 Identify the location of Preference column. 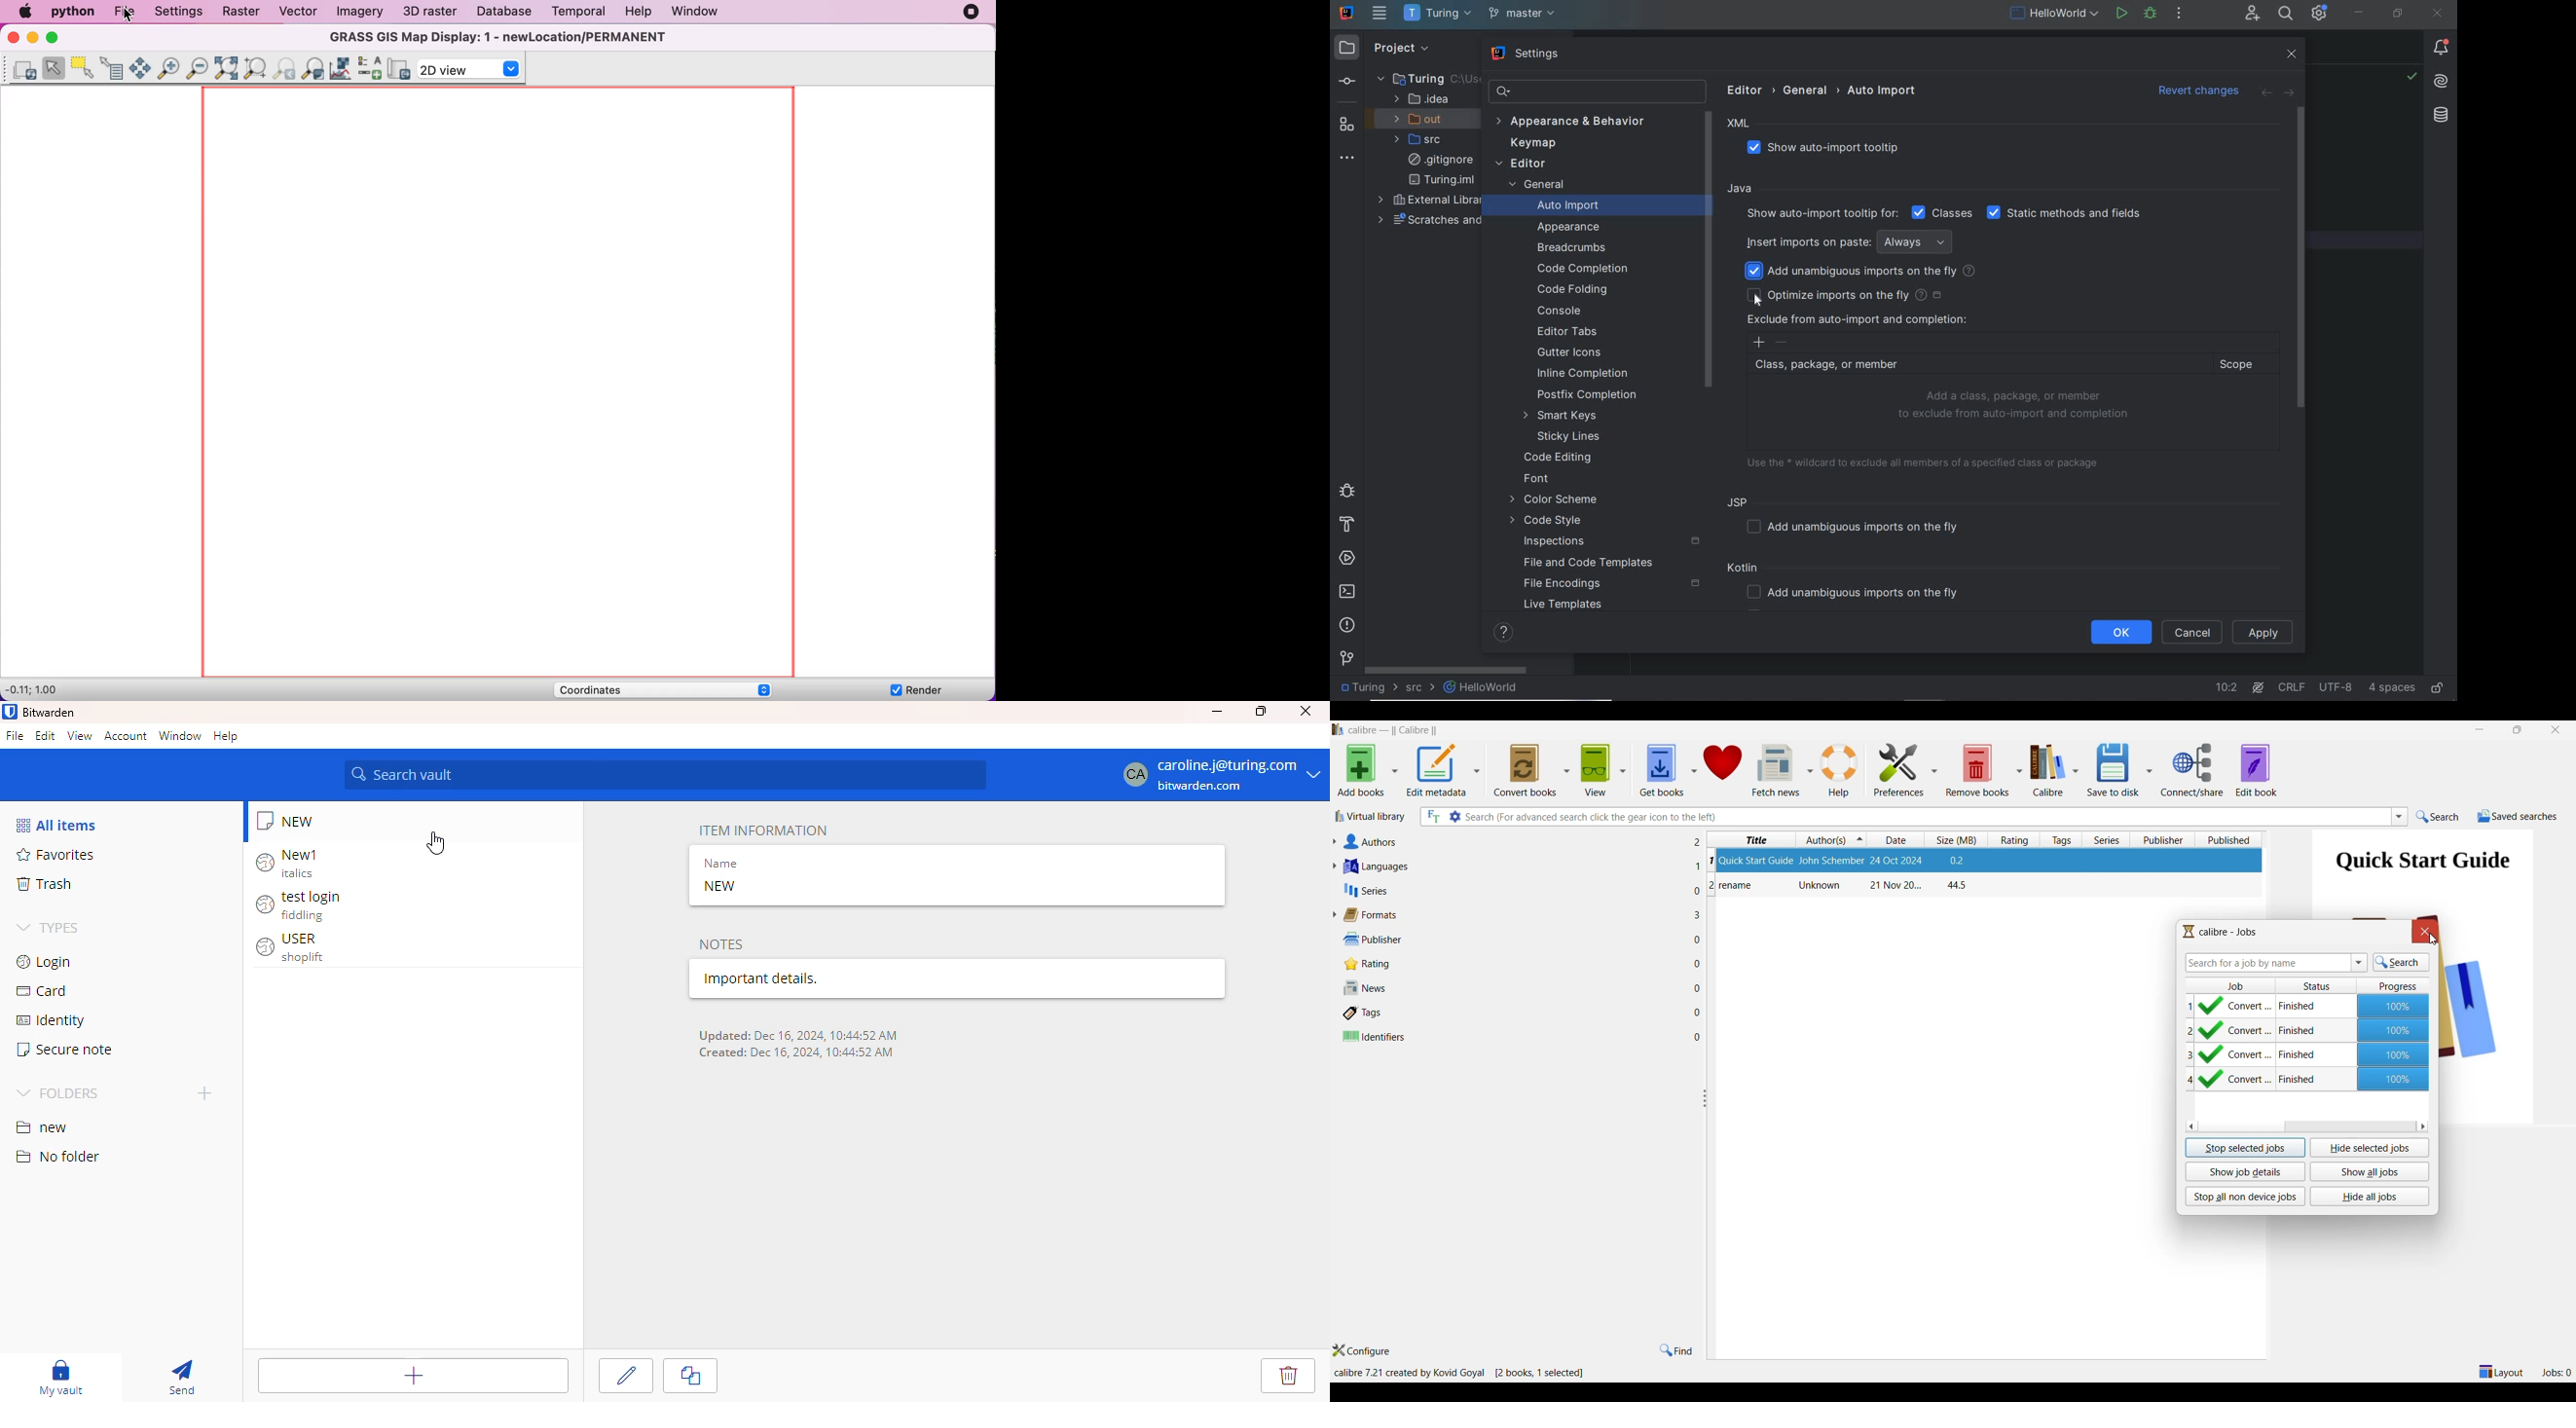
(1933, 770).